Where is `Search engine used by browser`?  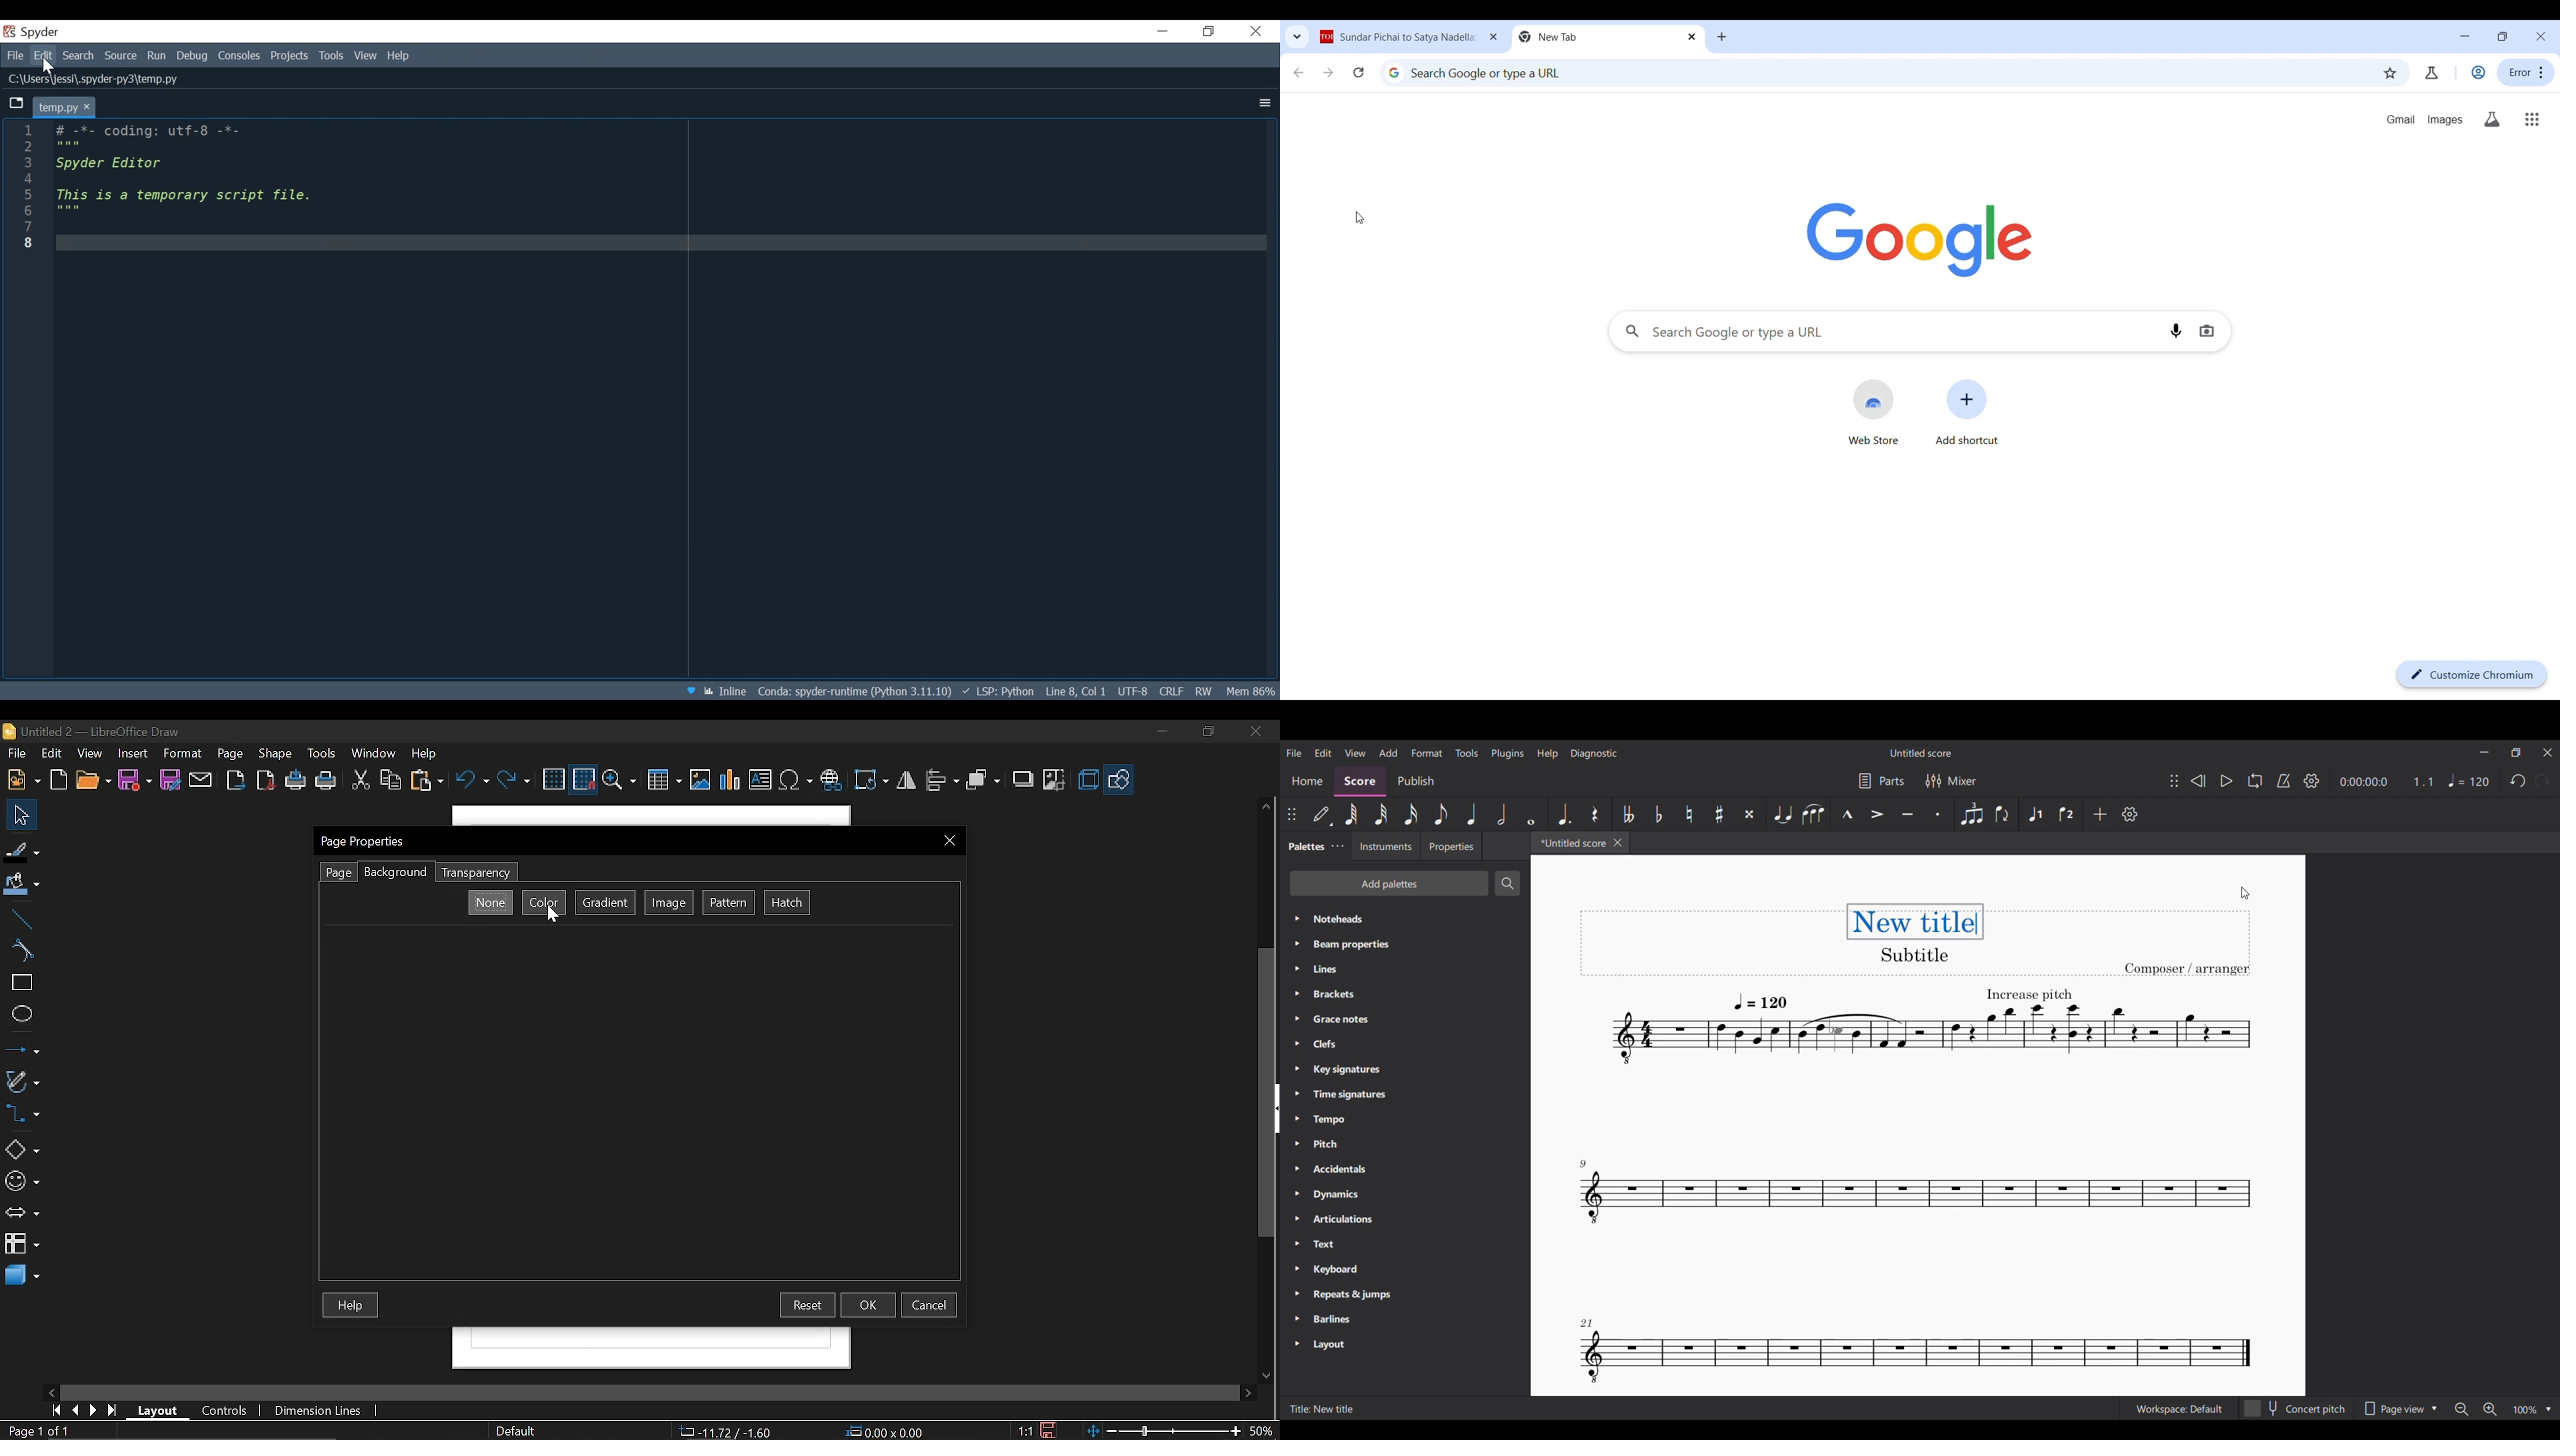 Search engine used by browser is located at coordinates (1394, 72).